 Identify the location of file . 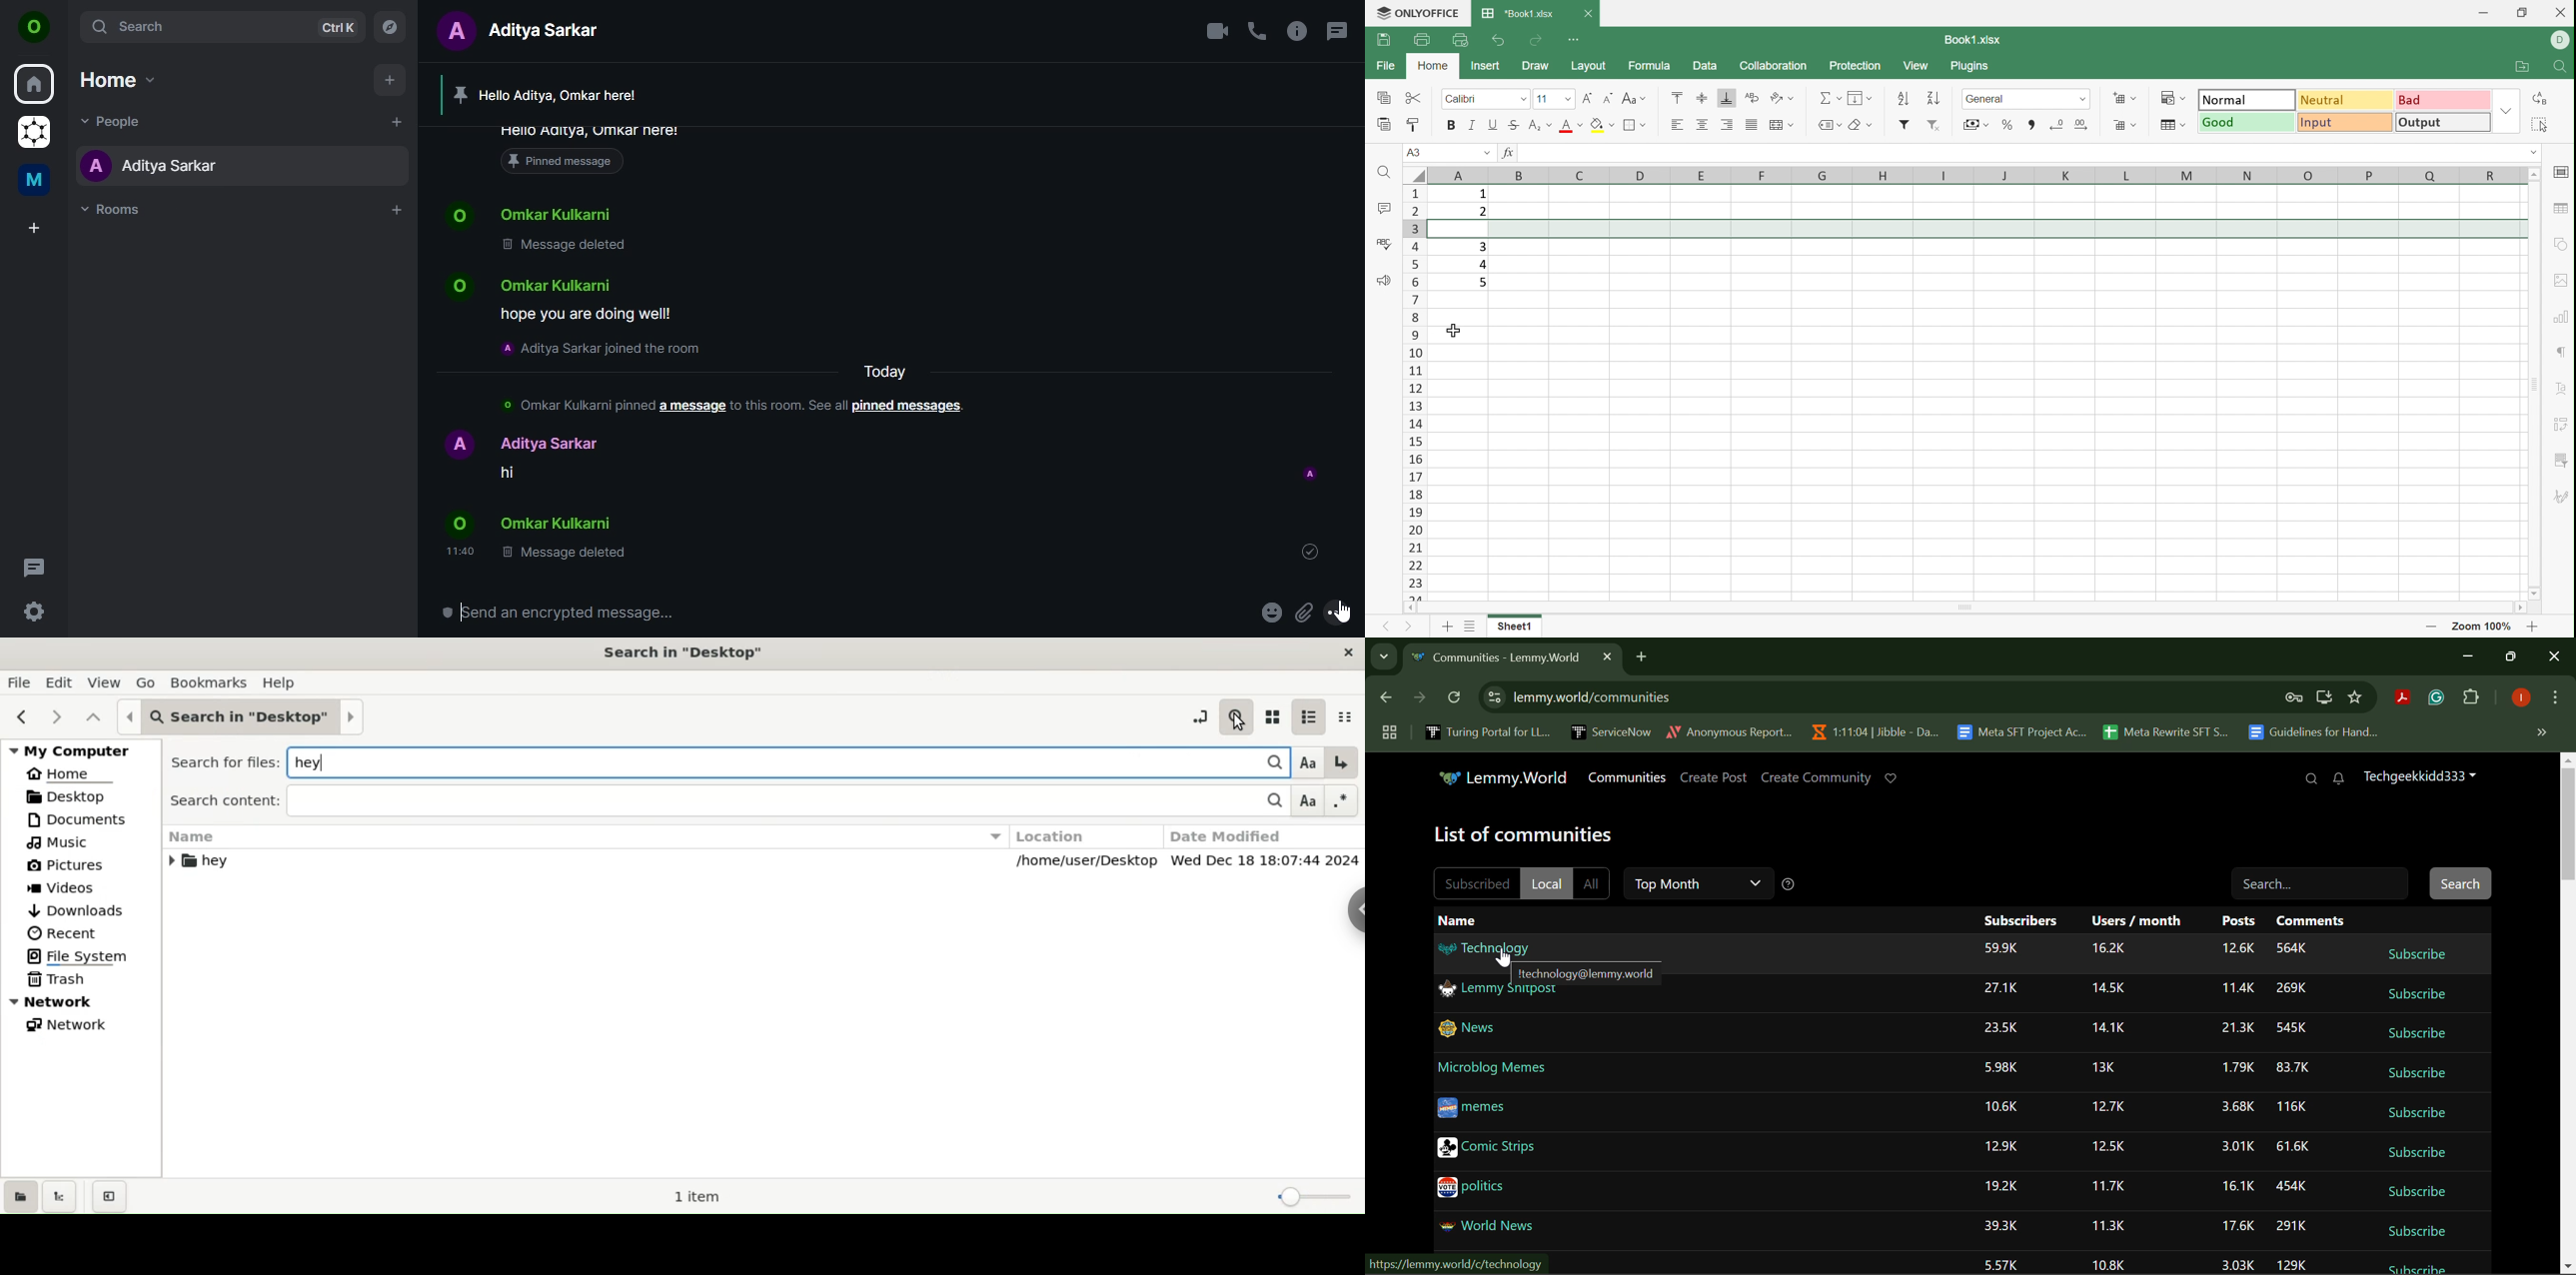
(20, 683).